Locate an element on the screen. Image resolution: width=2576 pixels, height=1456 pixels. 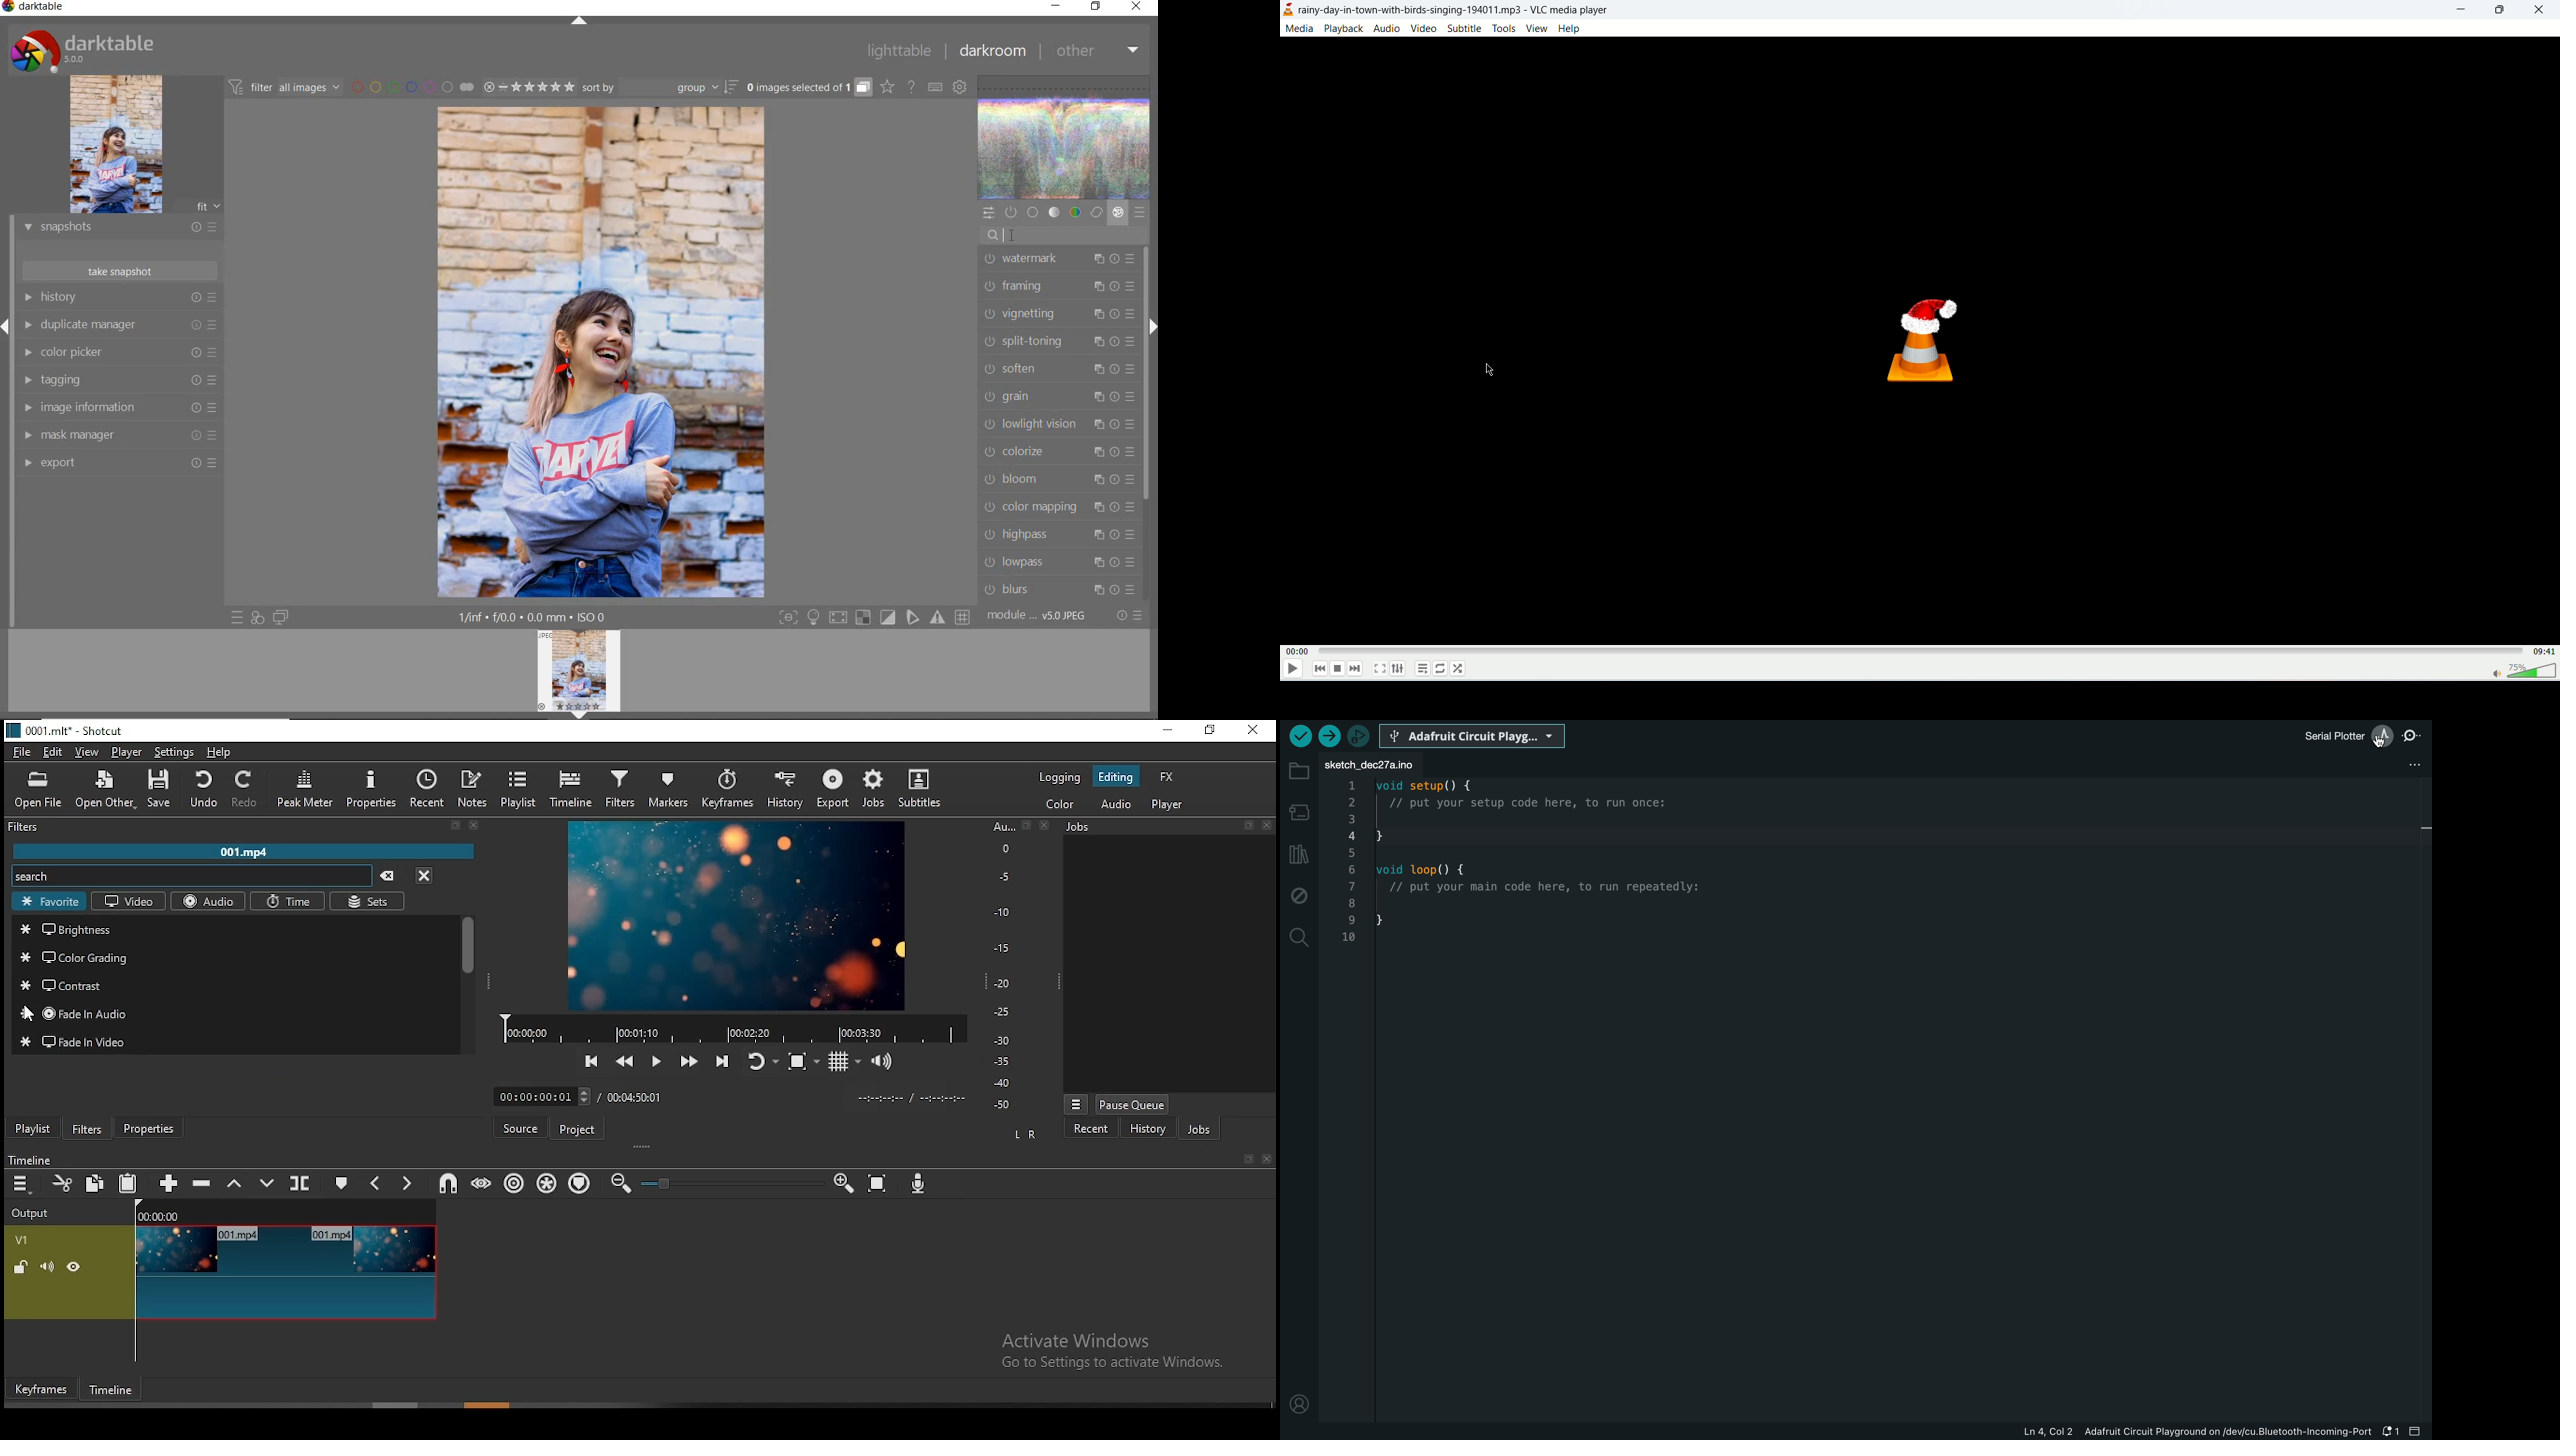
search modules by name is located at coordinates (1063, 234).